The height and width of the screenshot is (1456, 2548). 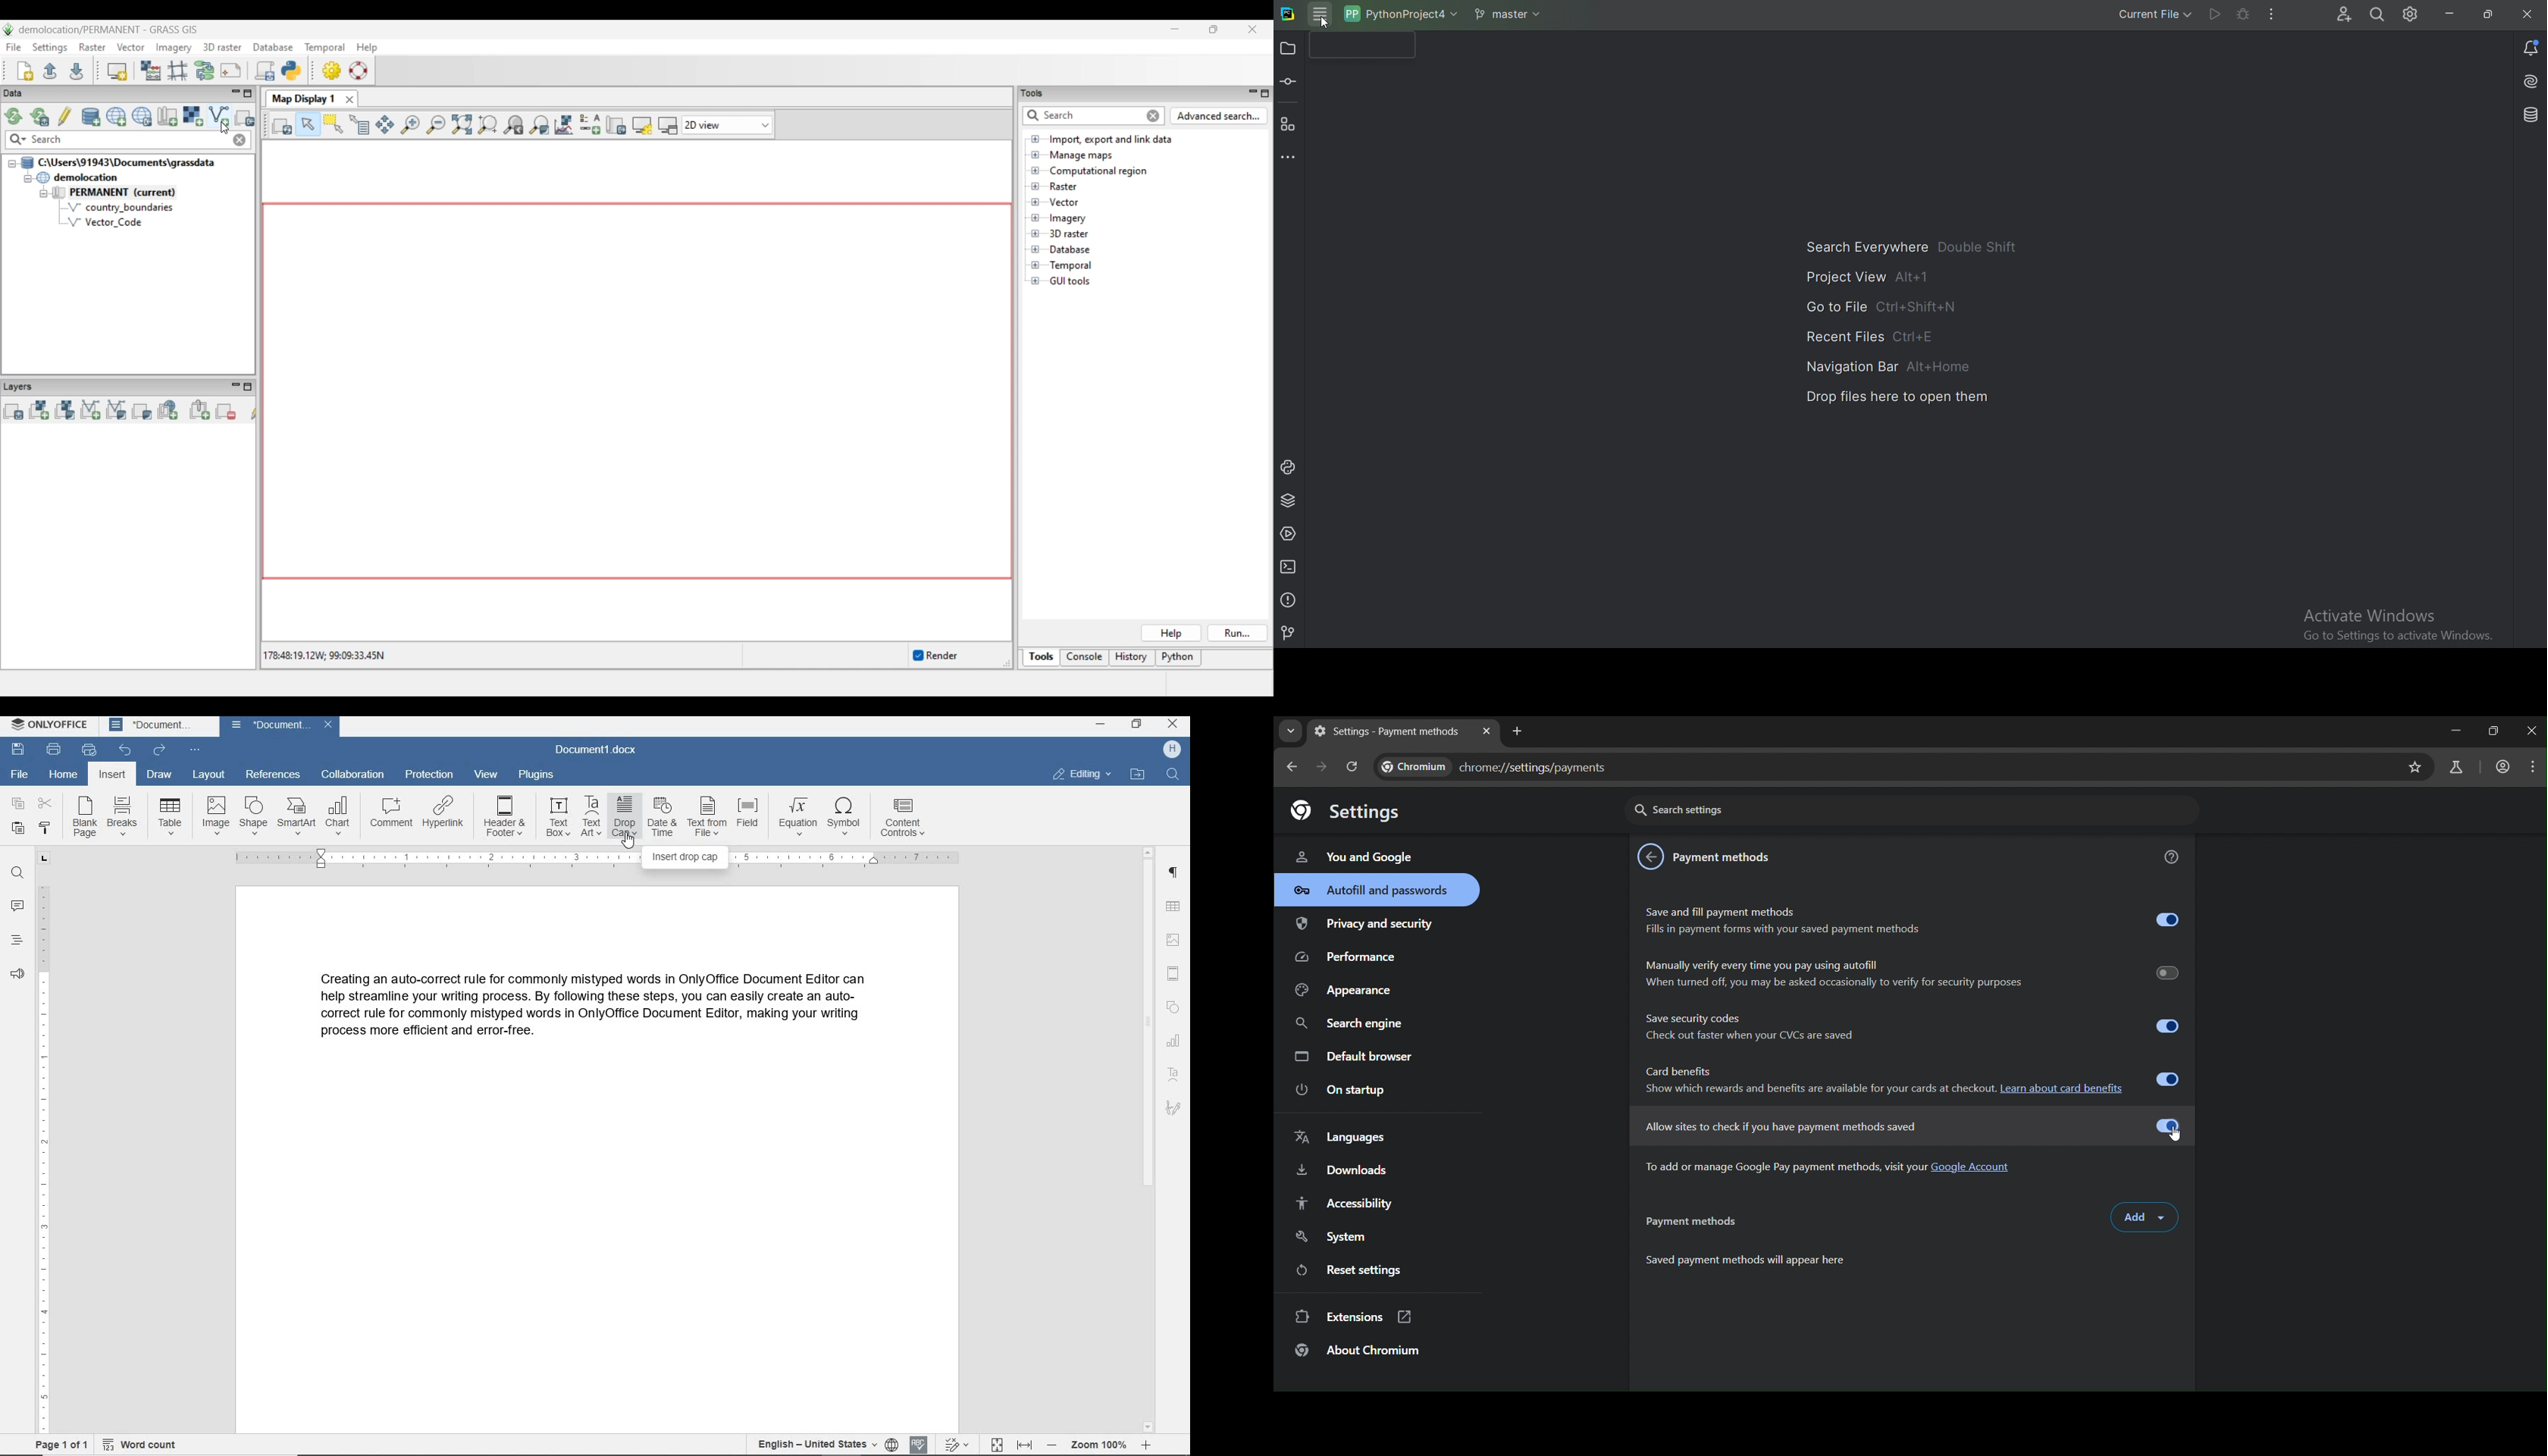 I want to click on save, so click(x=18, y=750).